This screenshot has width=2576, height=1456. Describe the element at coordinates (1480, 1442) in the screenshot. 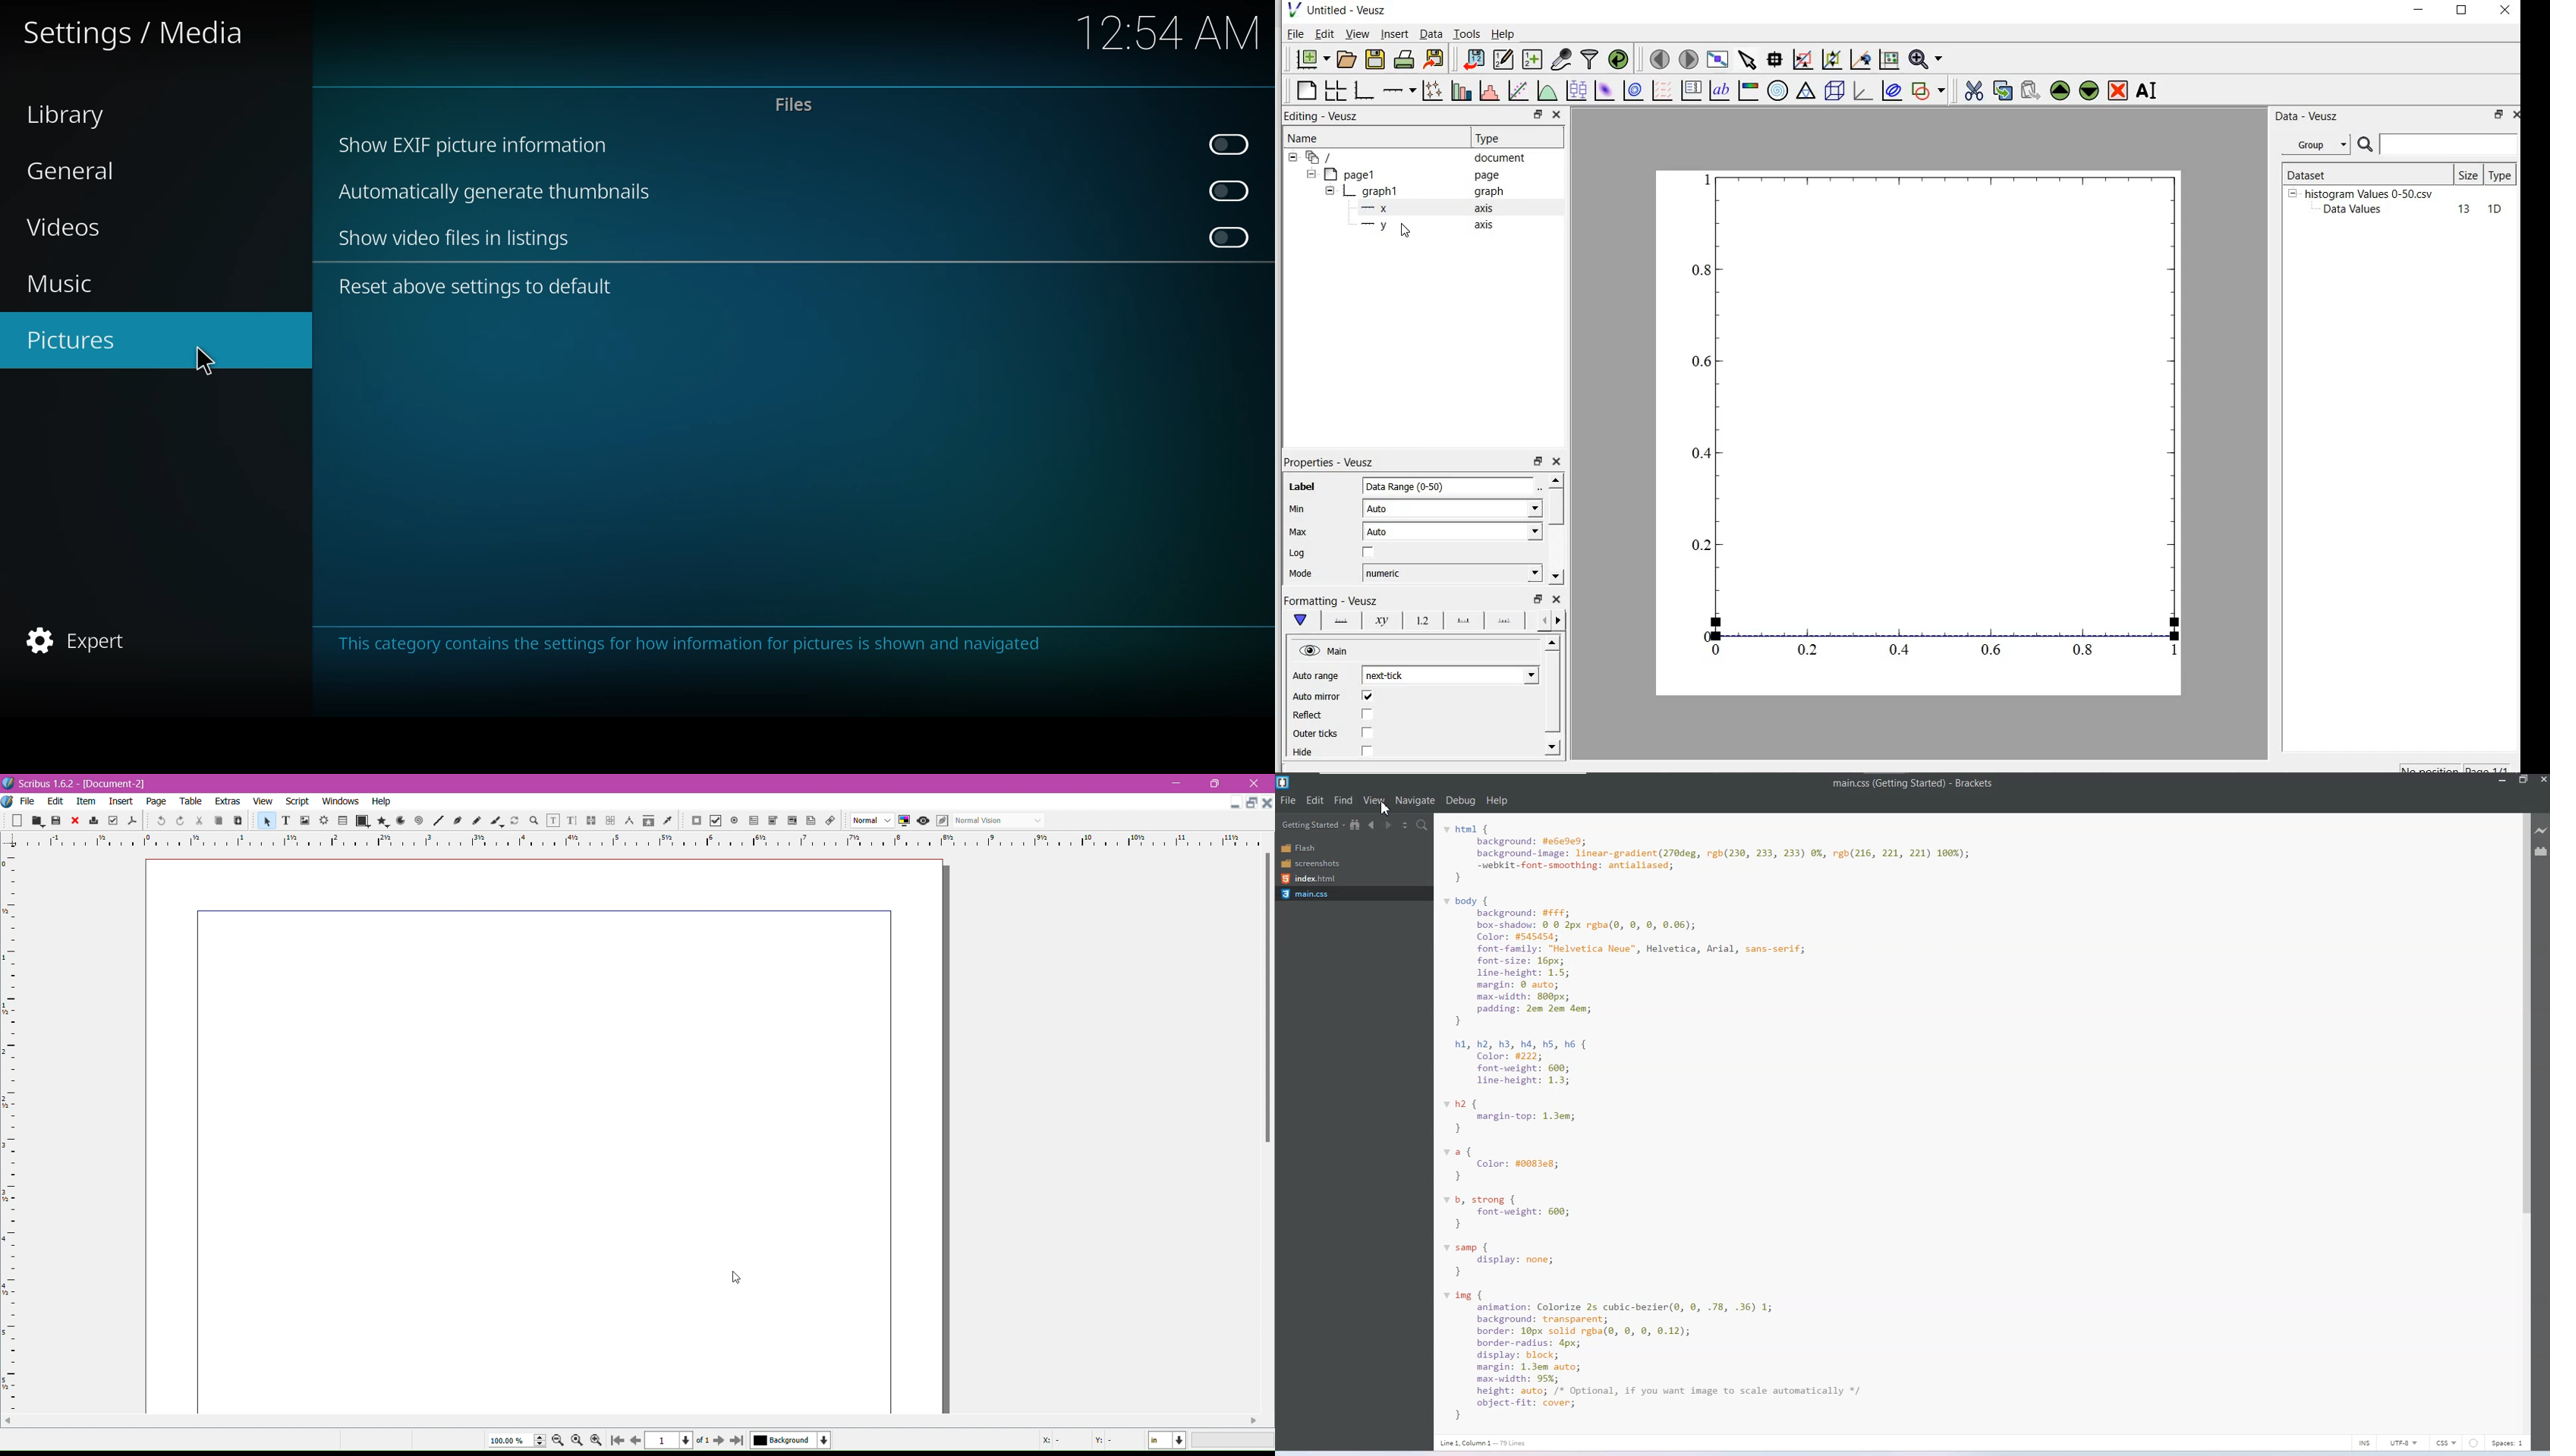

I see `line 1, cloumn 1 - 79 lines` at that location.